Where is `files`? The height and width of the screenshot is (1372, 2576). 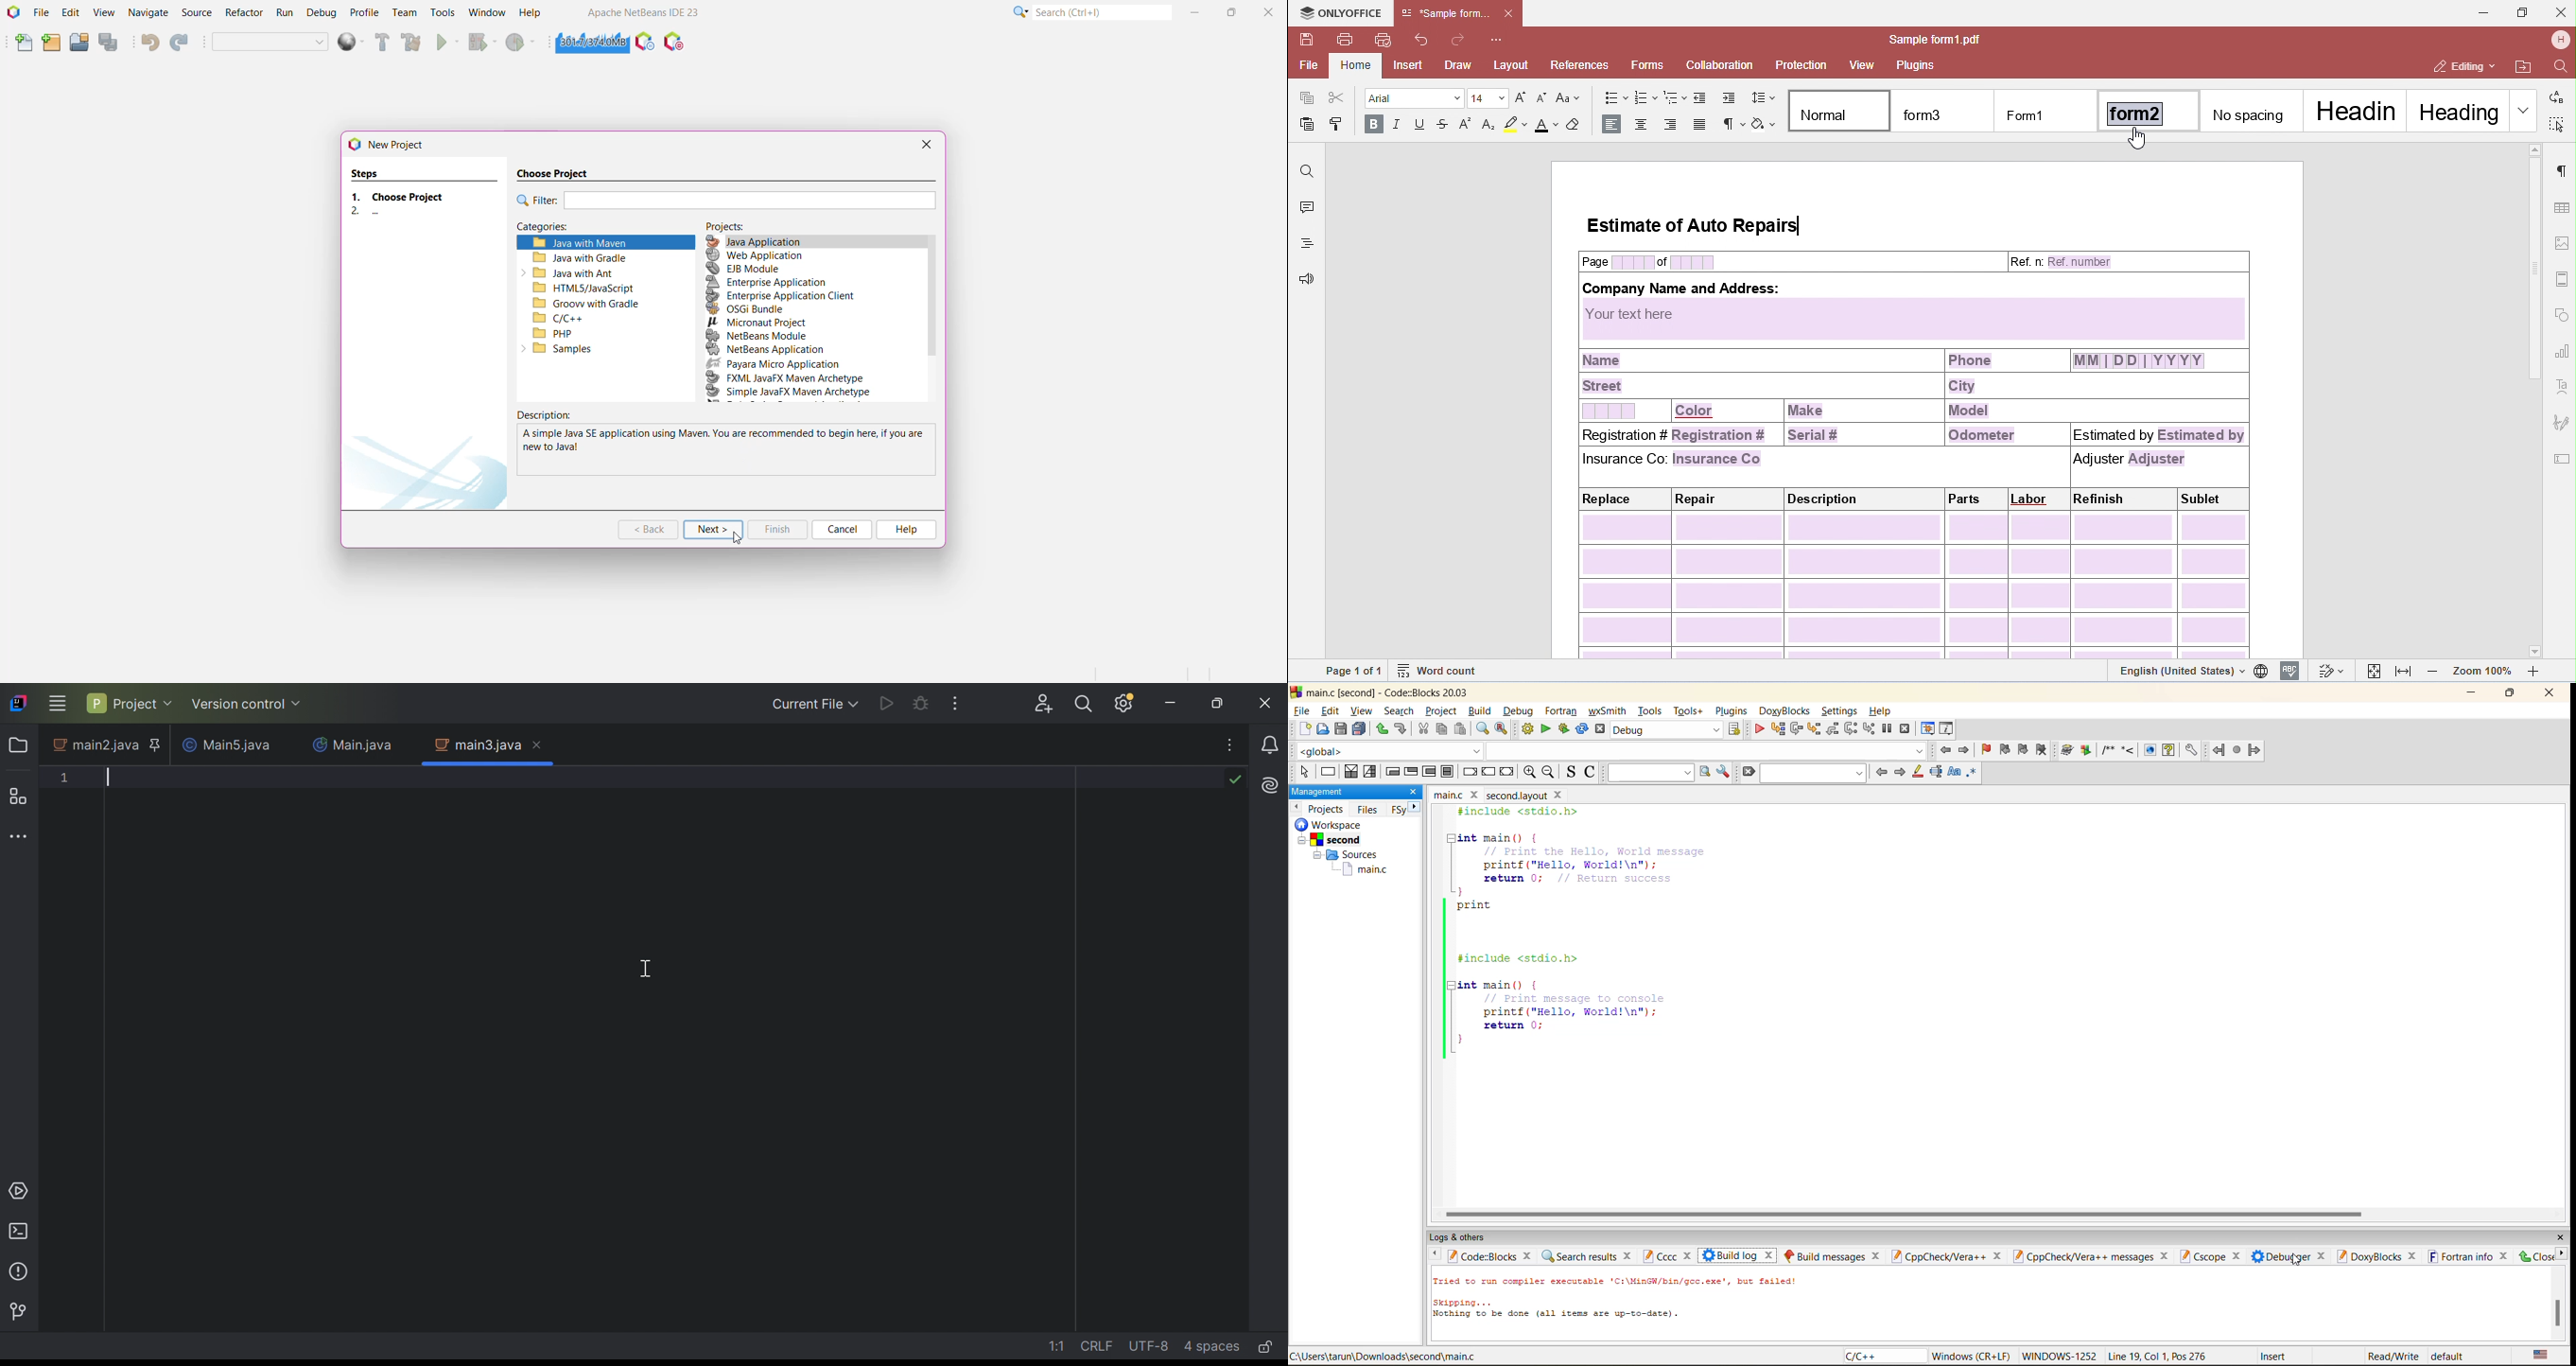 files is located at coordinates (1369, 809).